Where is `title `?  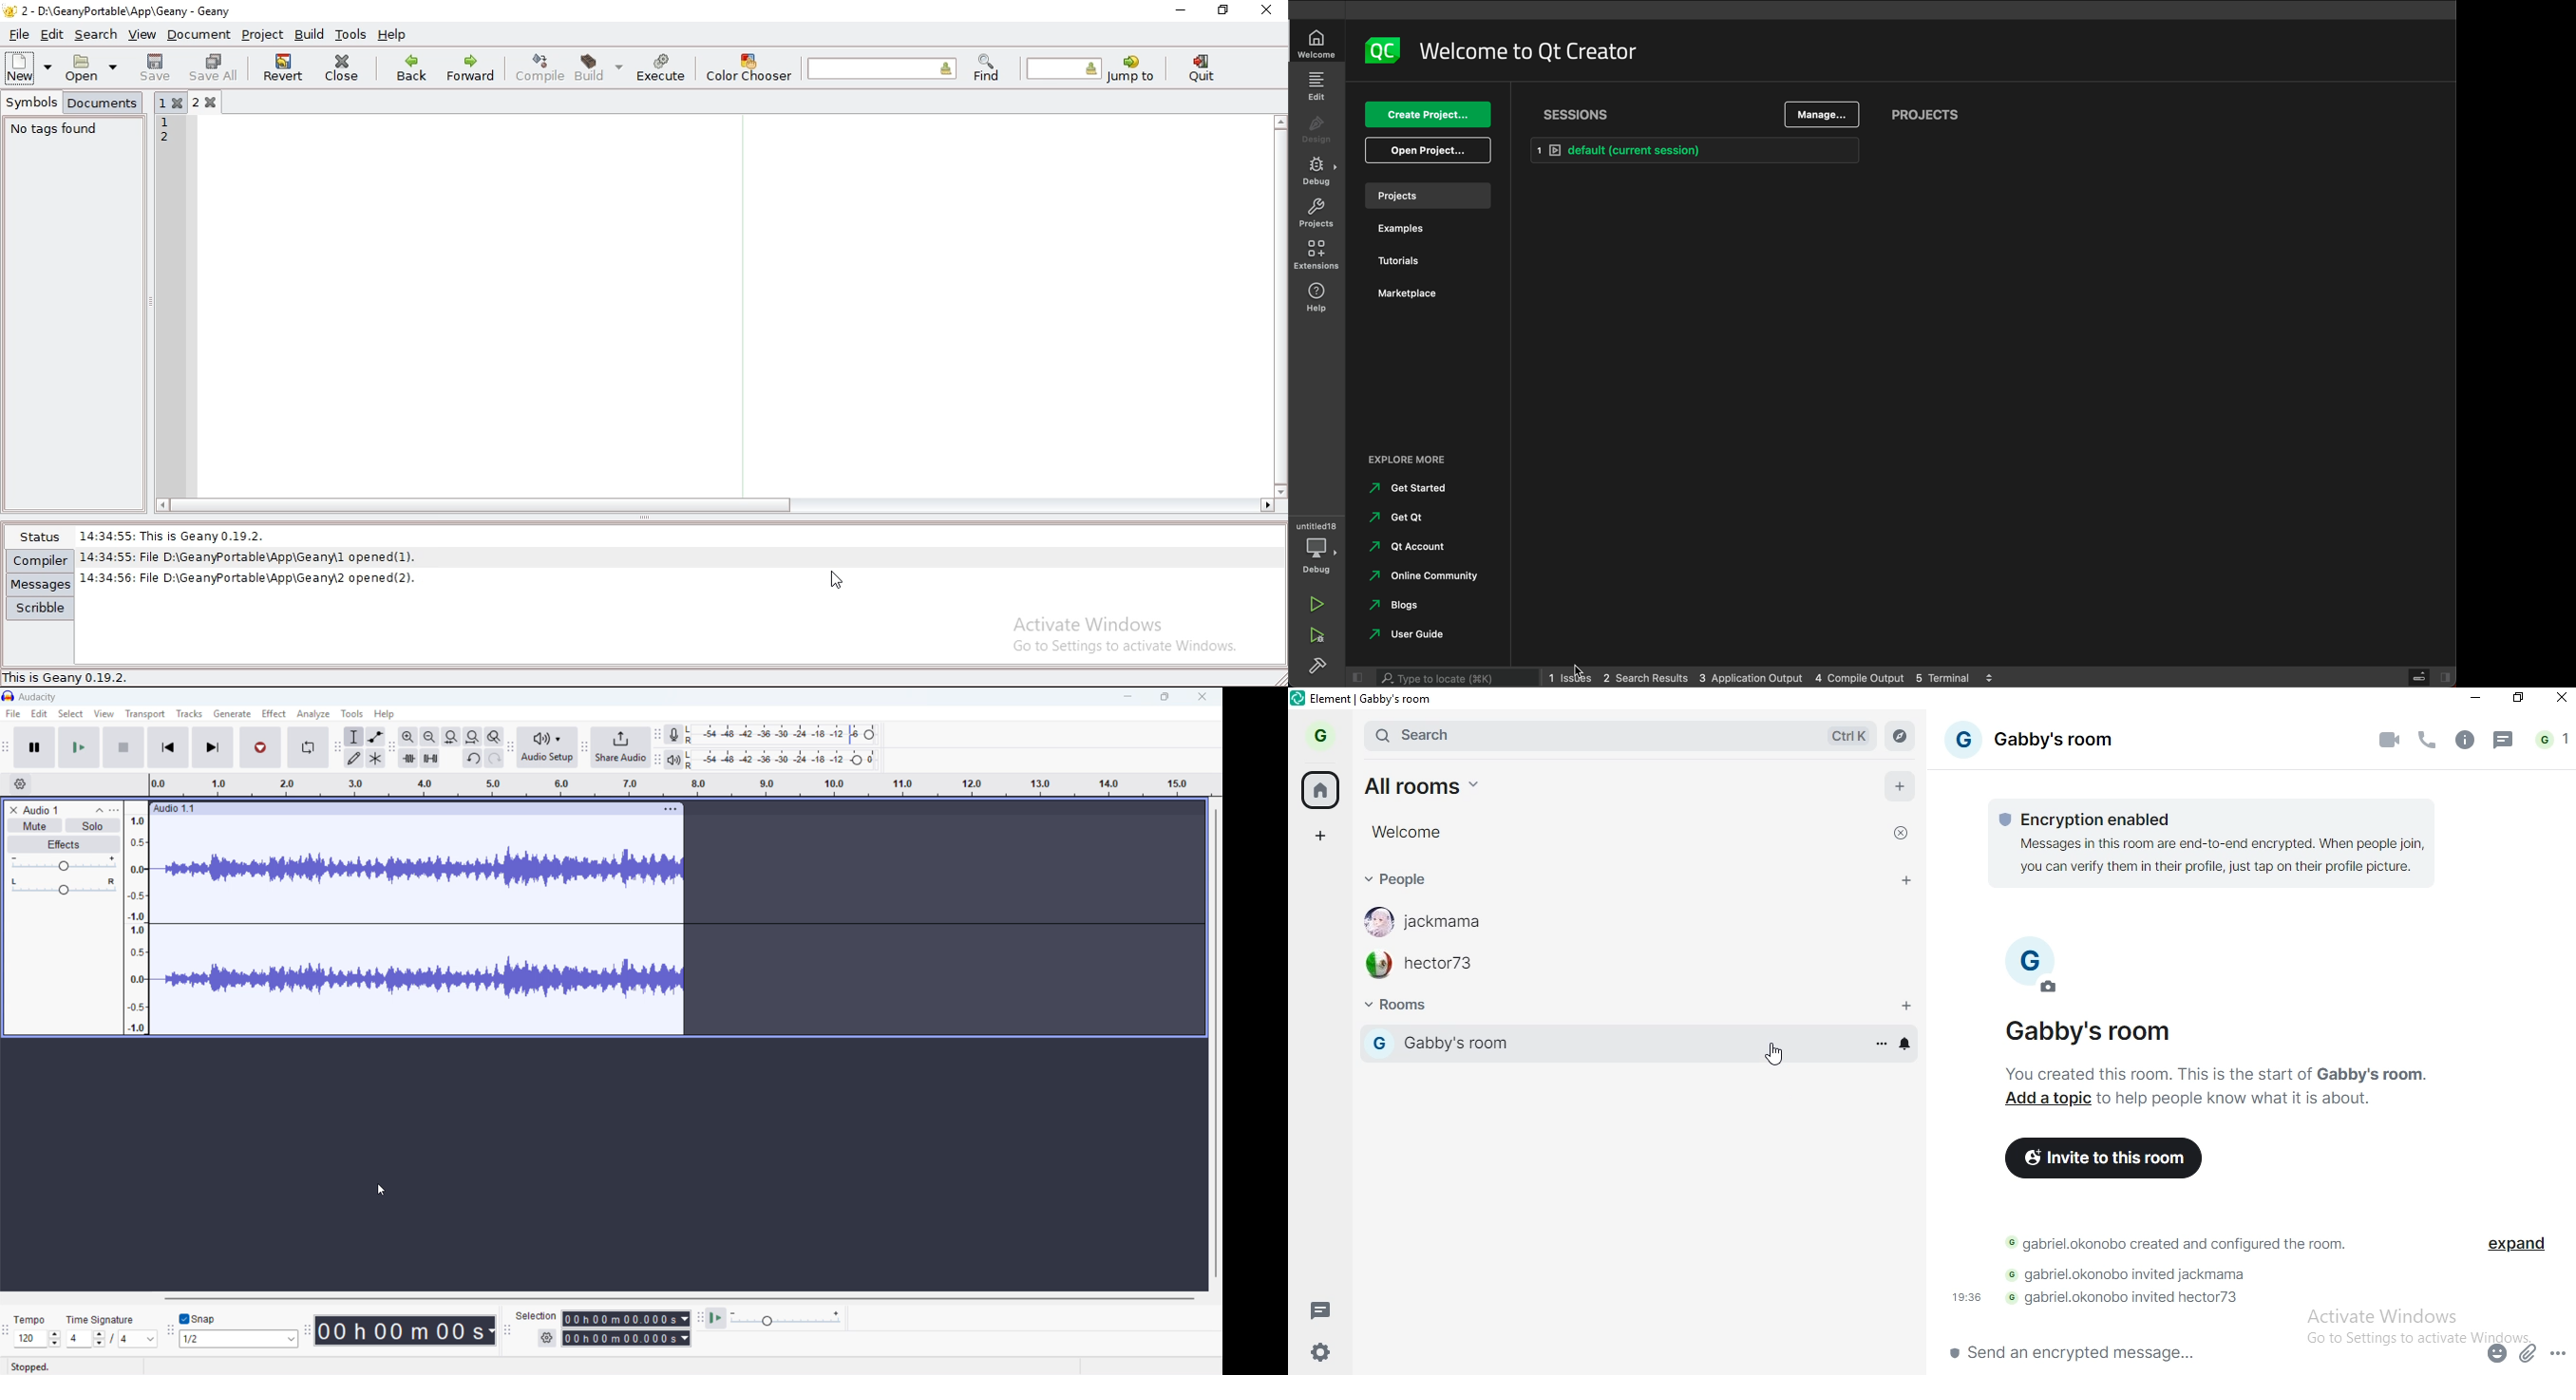 title  is located at coordinates (38, 698).